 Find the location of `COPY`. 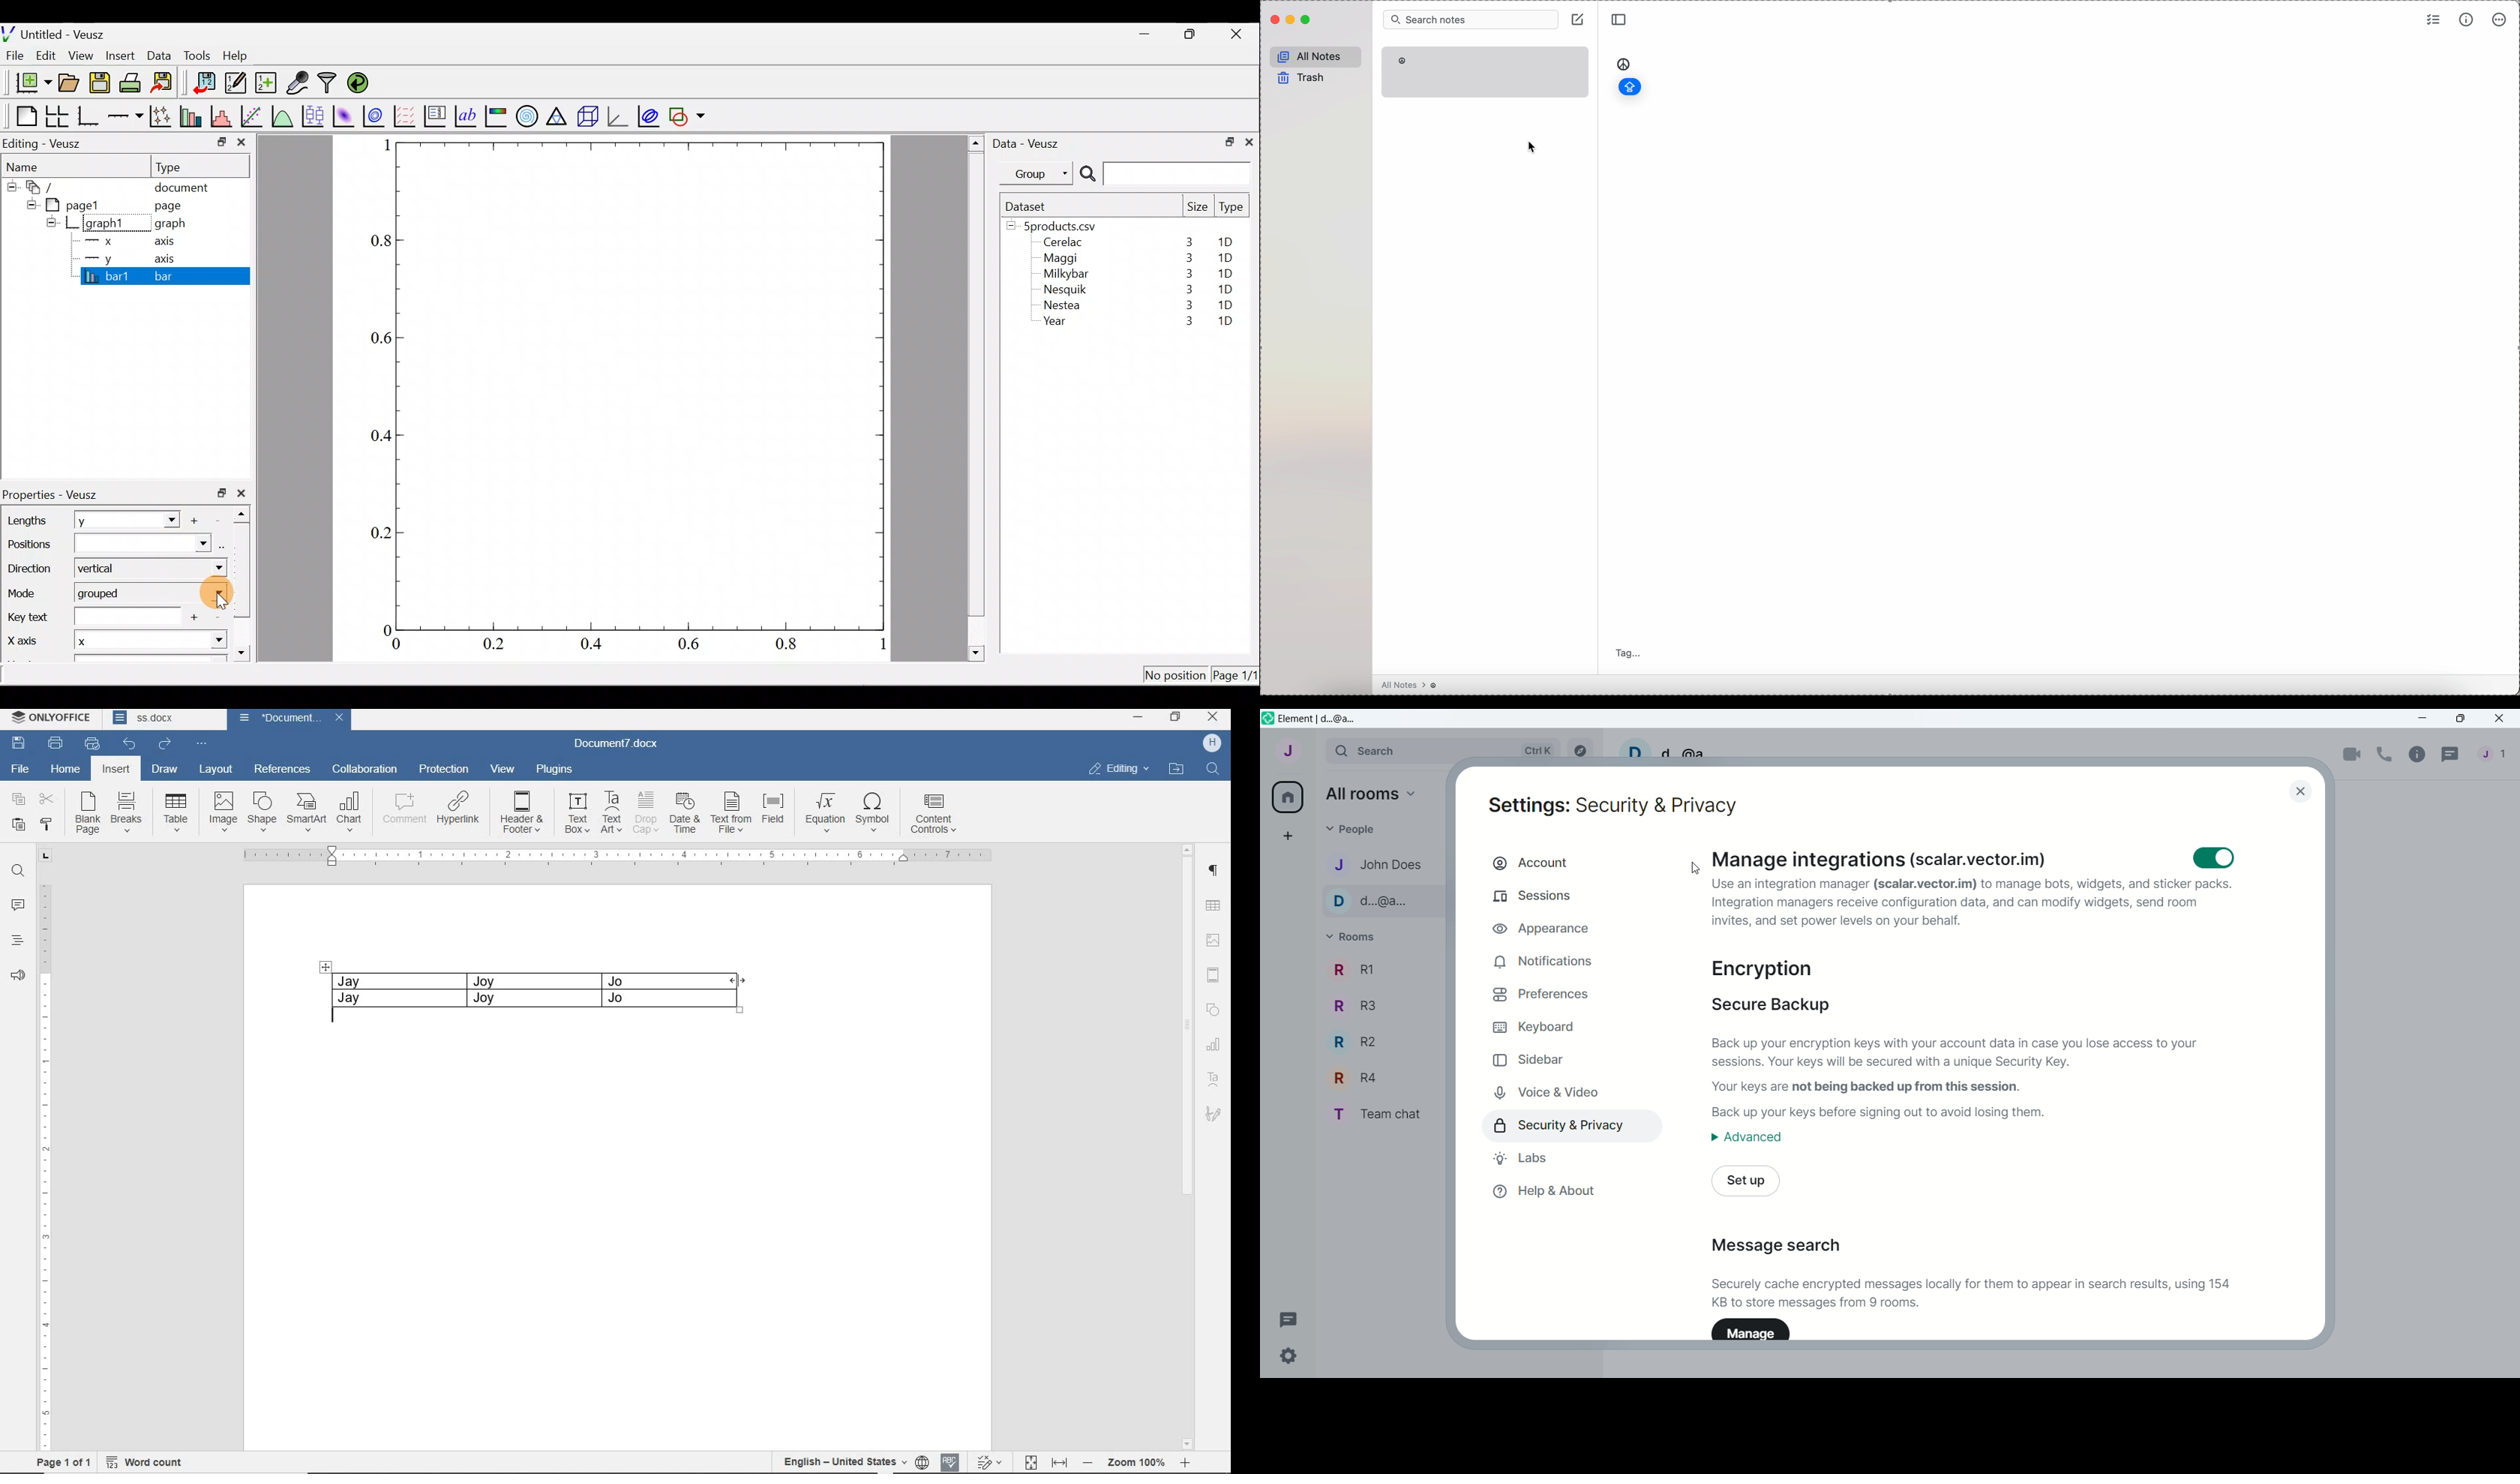

COPY is located at coordinates (18, 800).